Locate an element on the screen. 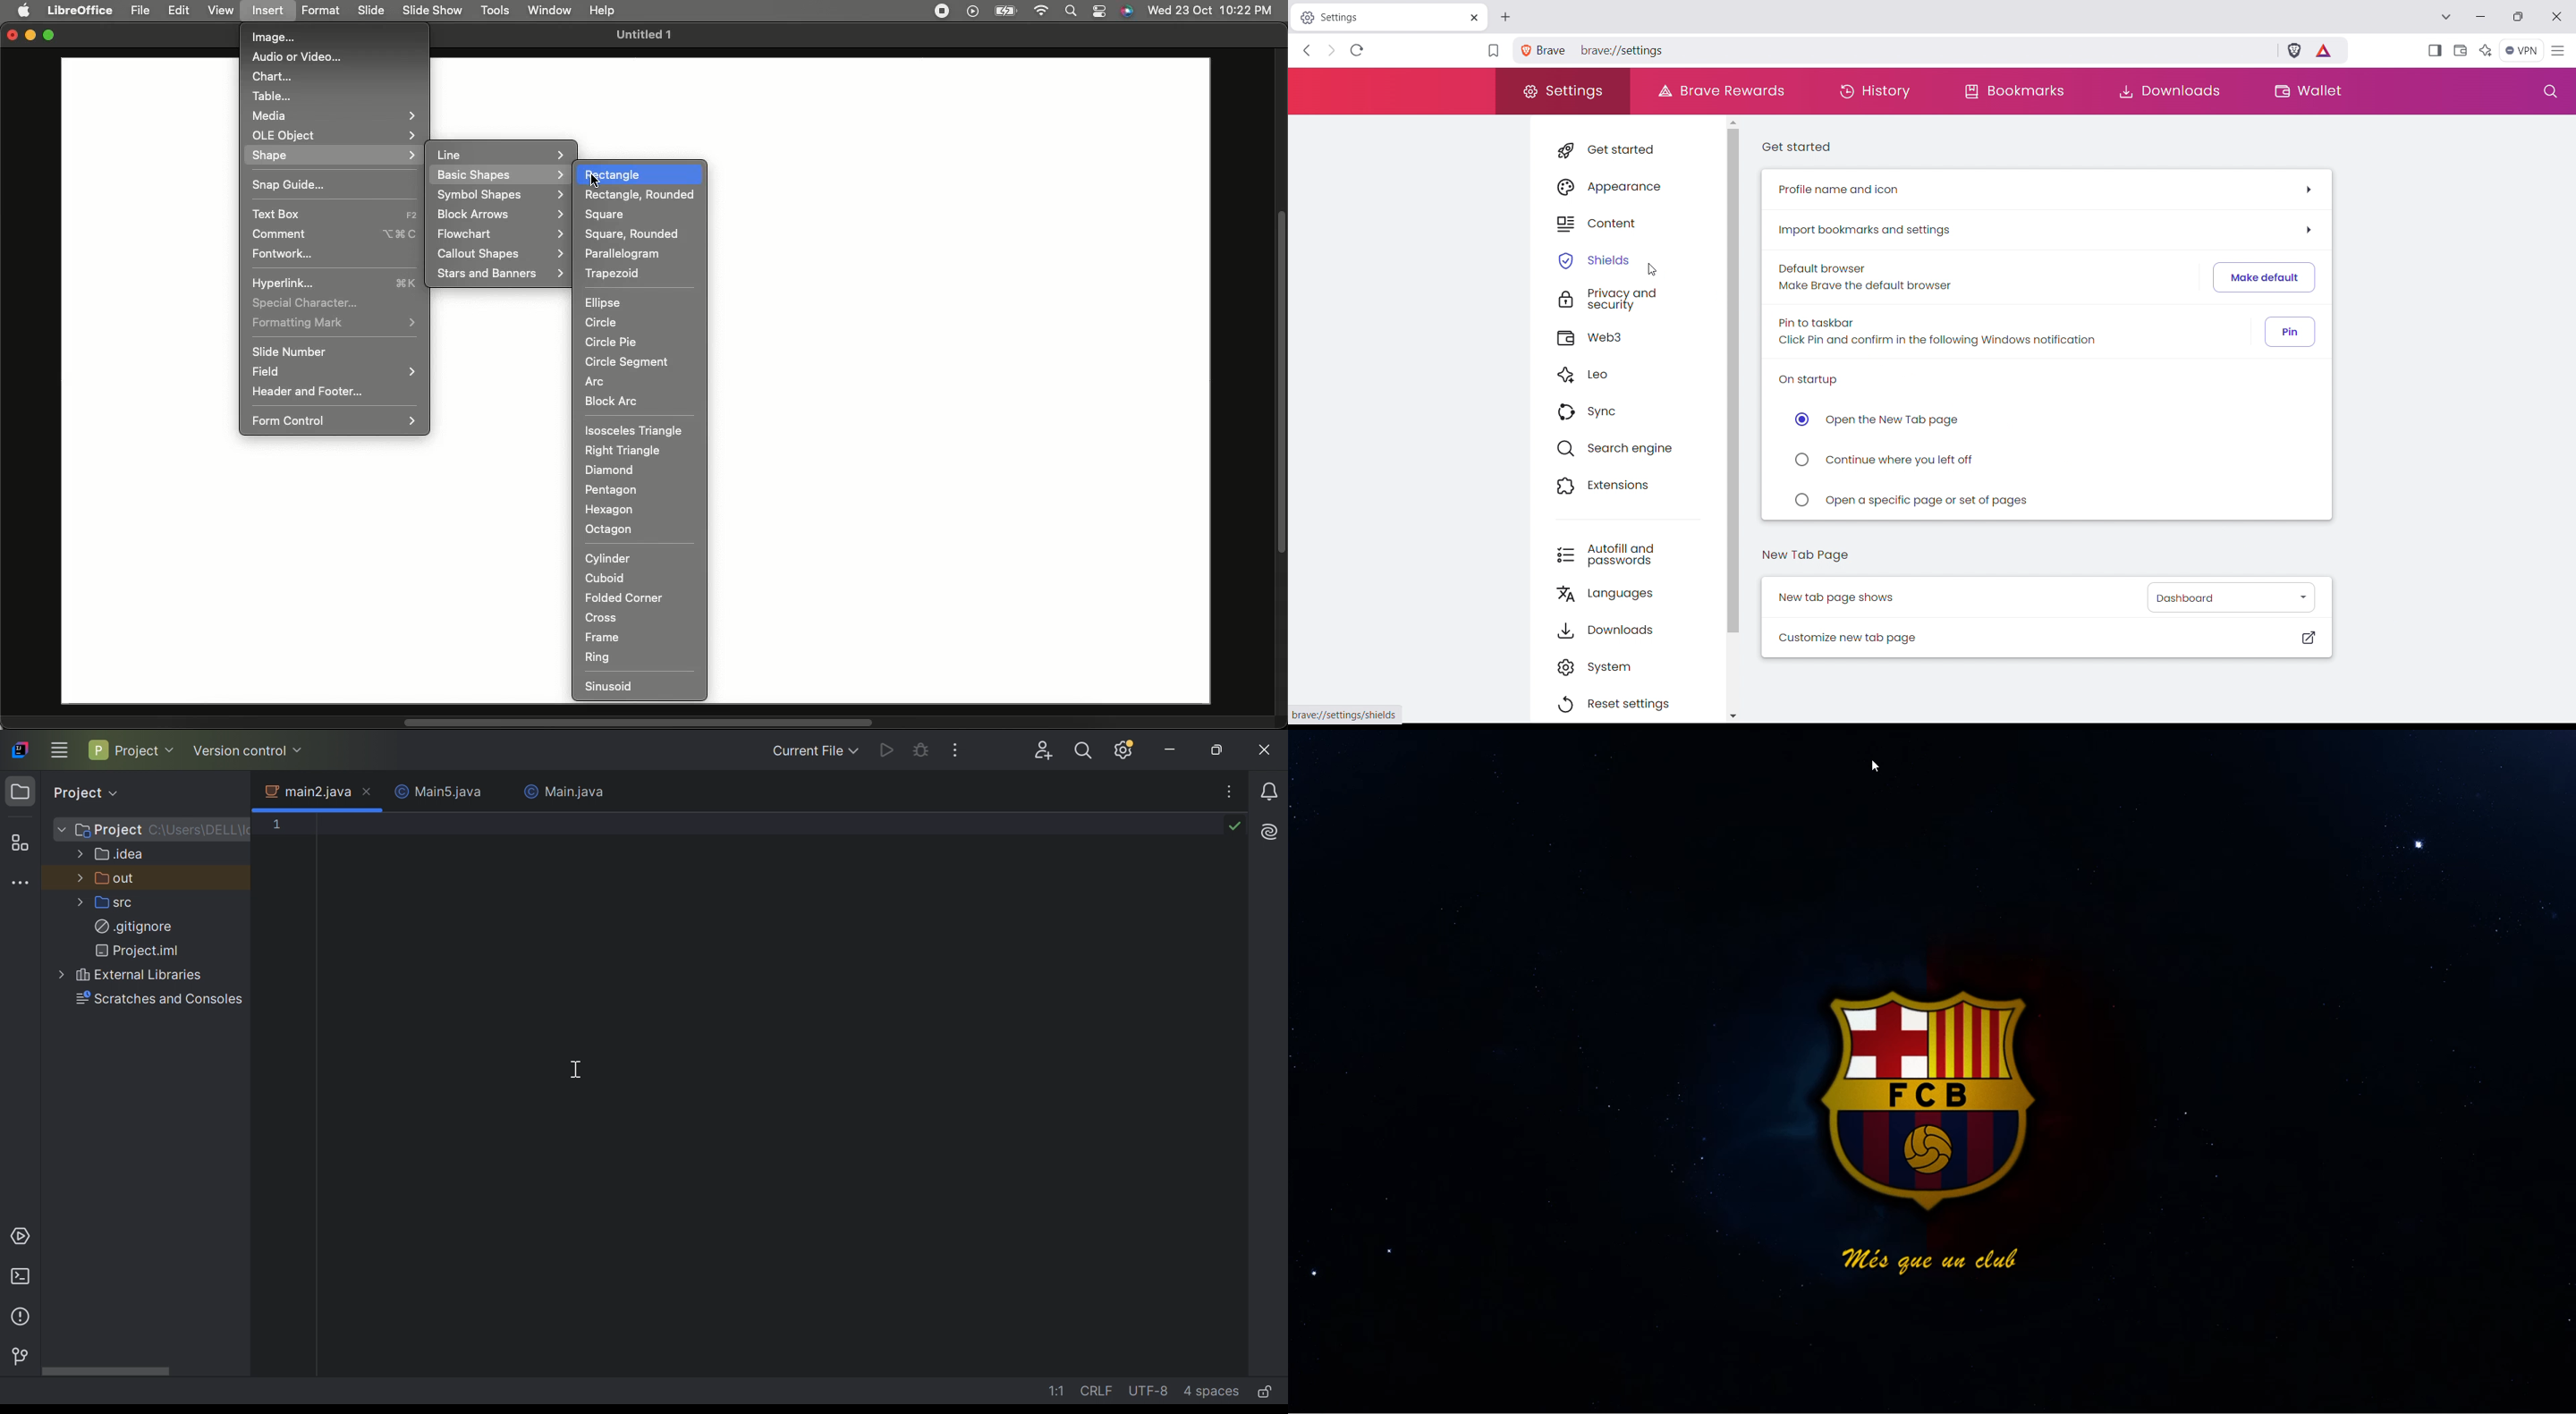 This screenshot has width=2576, height=1428. Form control is located at coordinates (337, 419).